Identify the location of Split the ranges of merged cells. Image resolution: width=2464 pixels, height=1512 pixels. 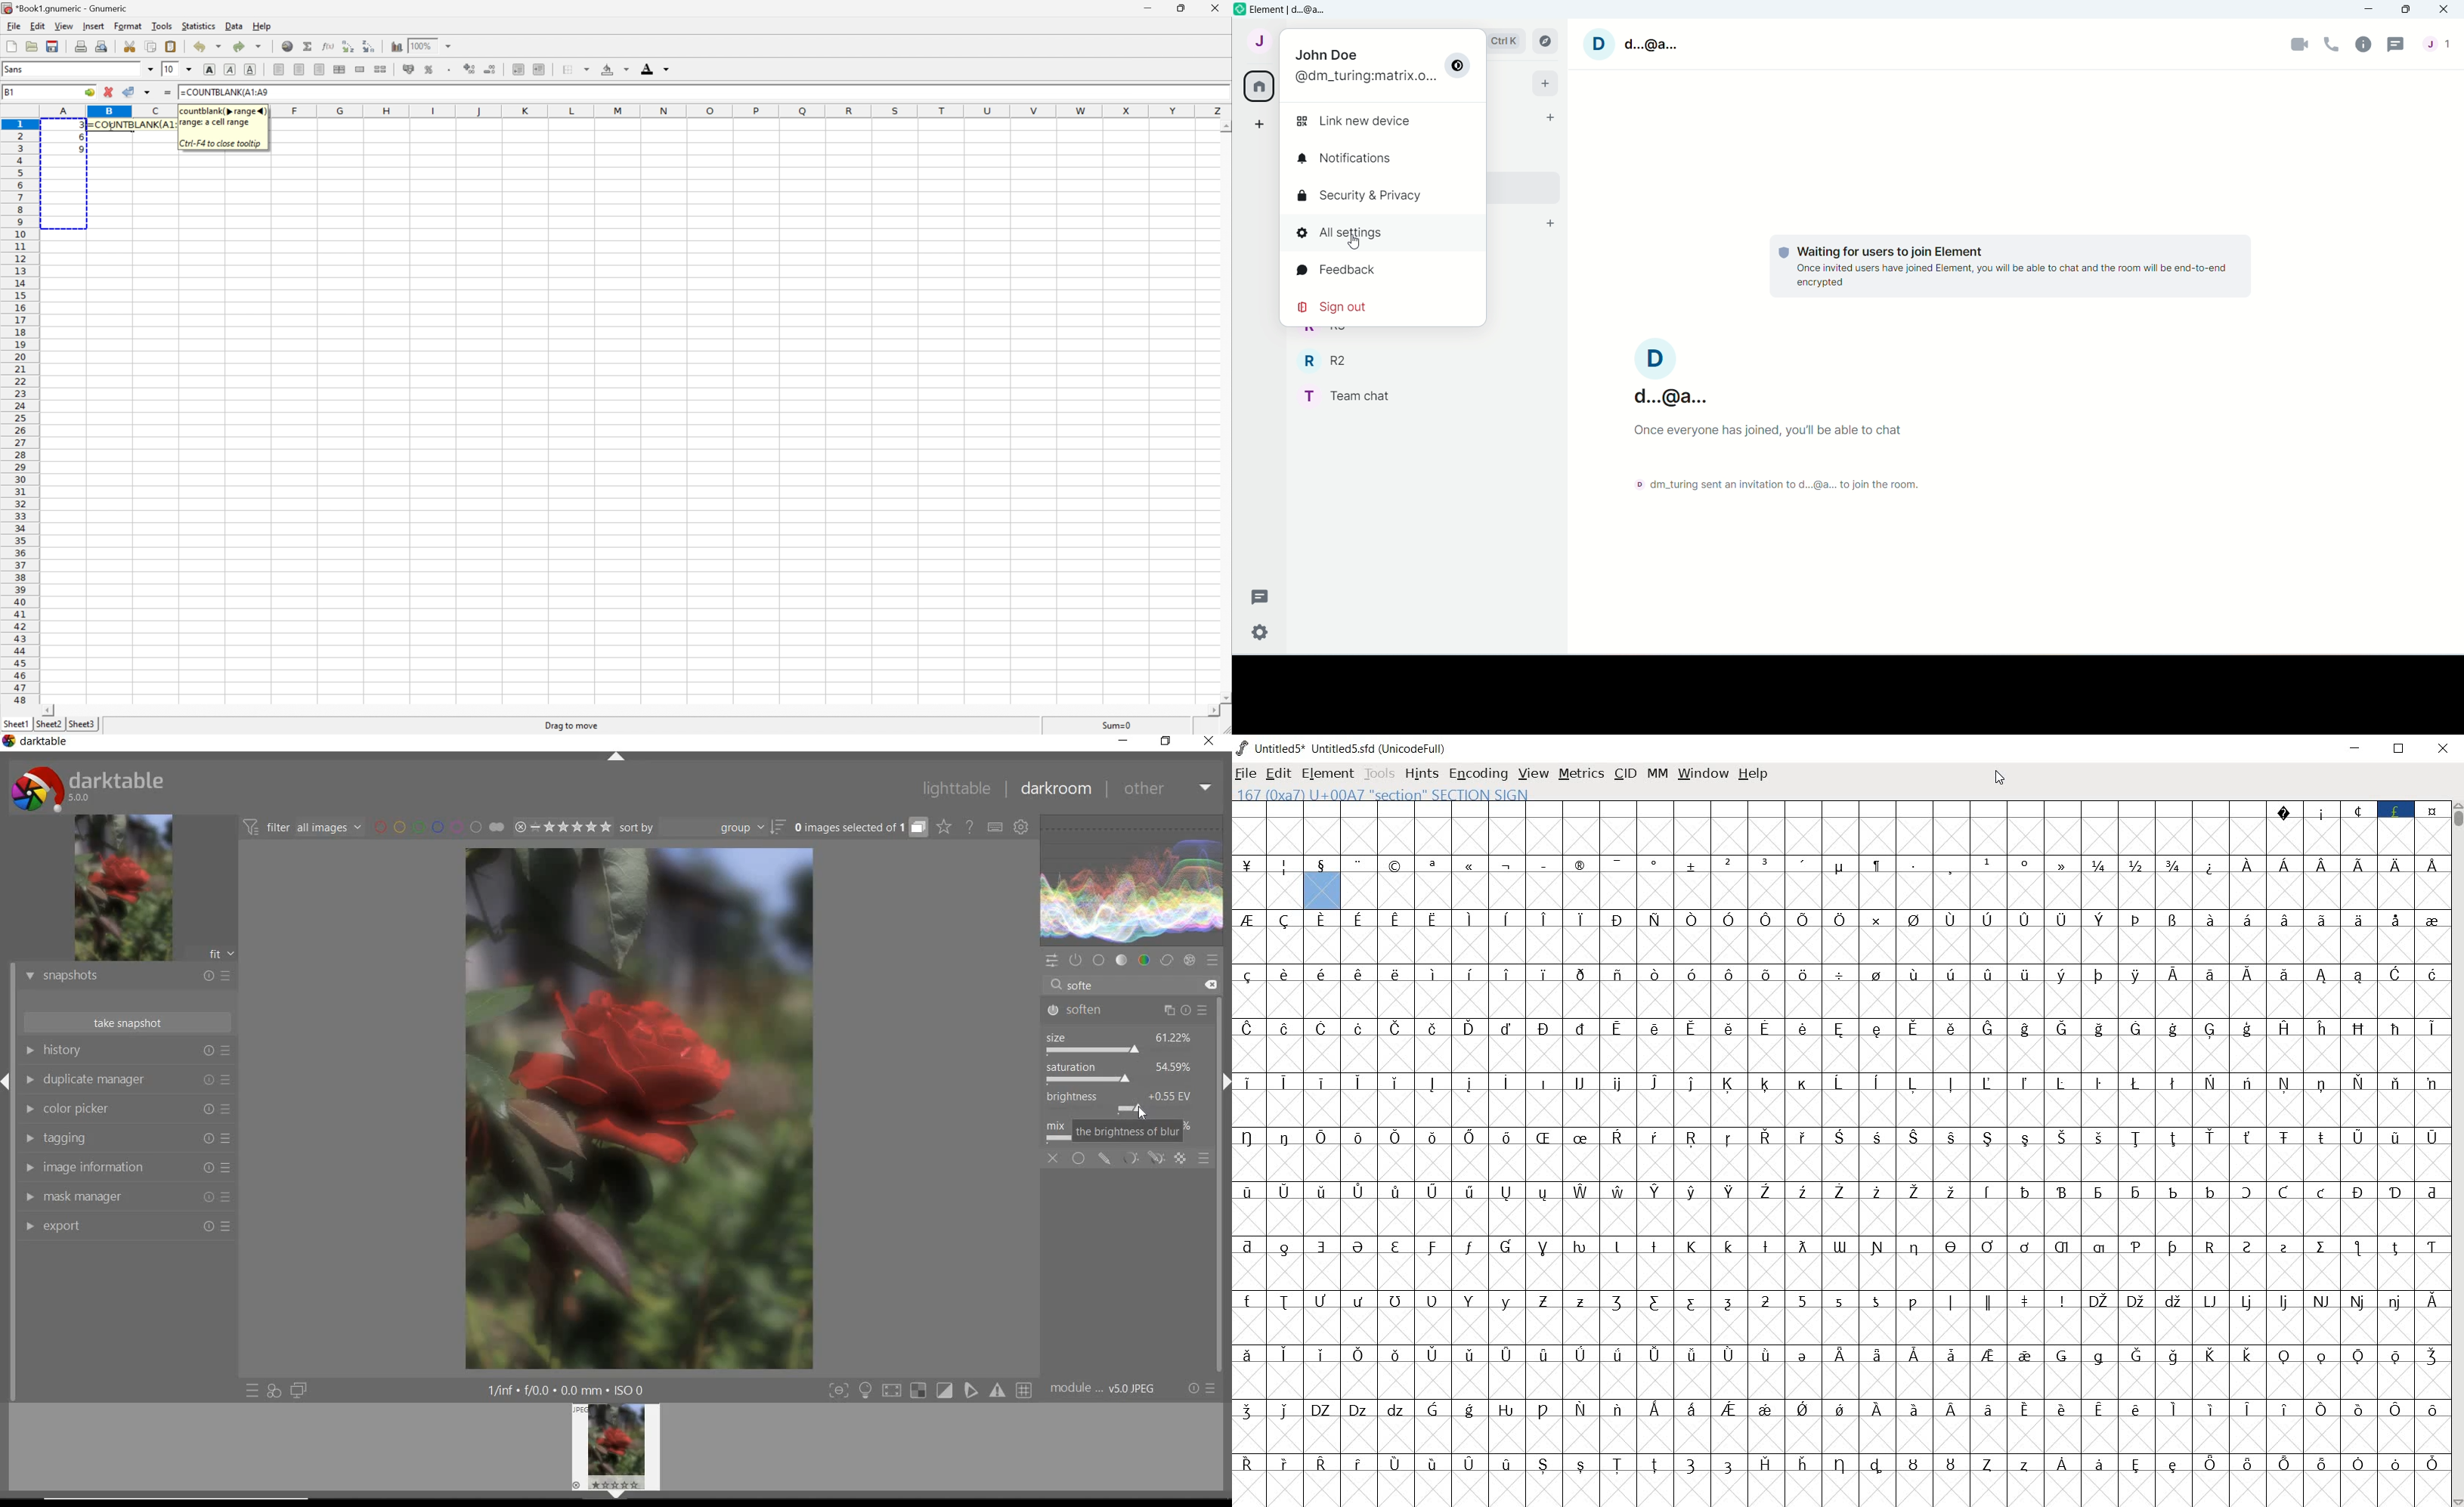
(380, 69).